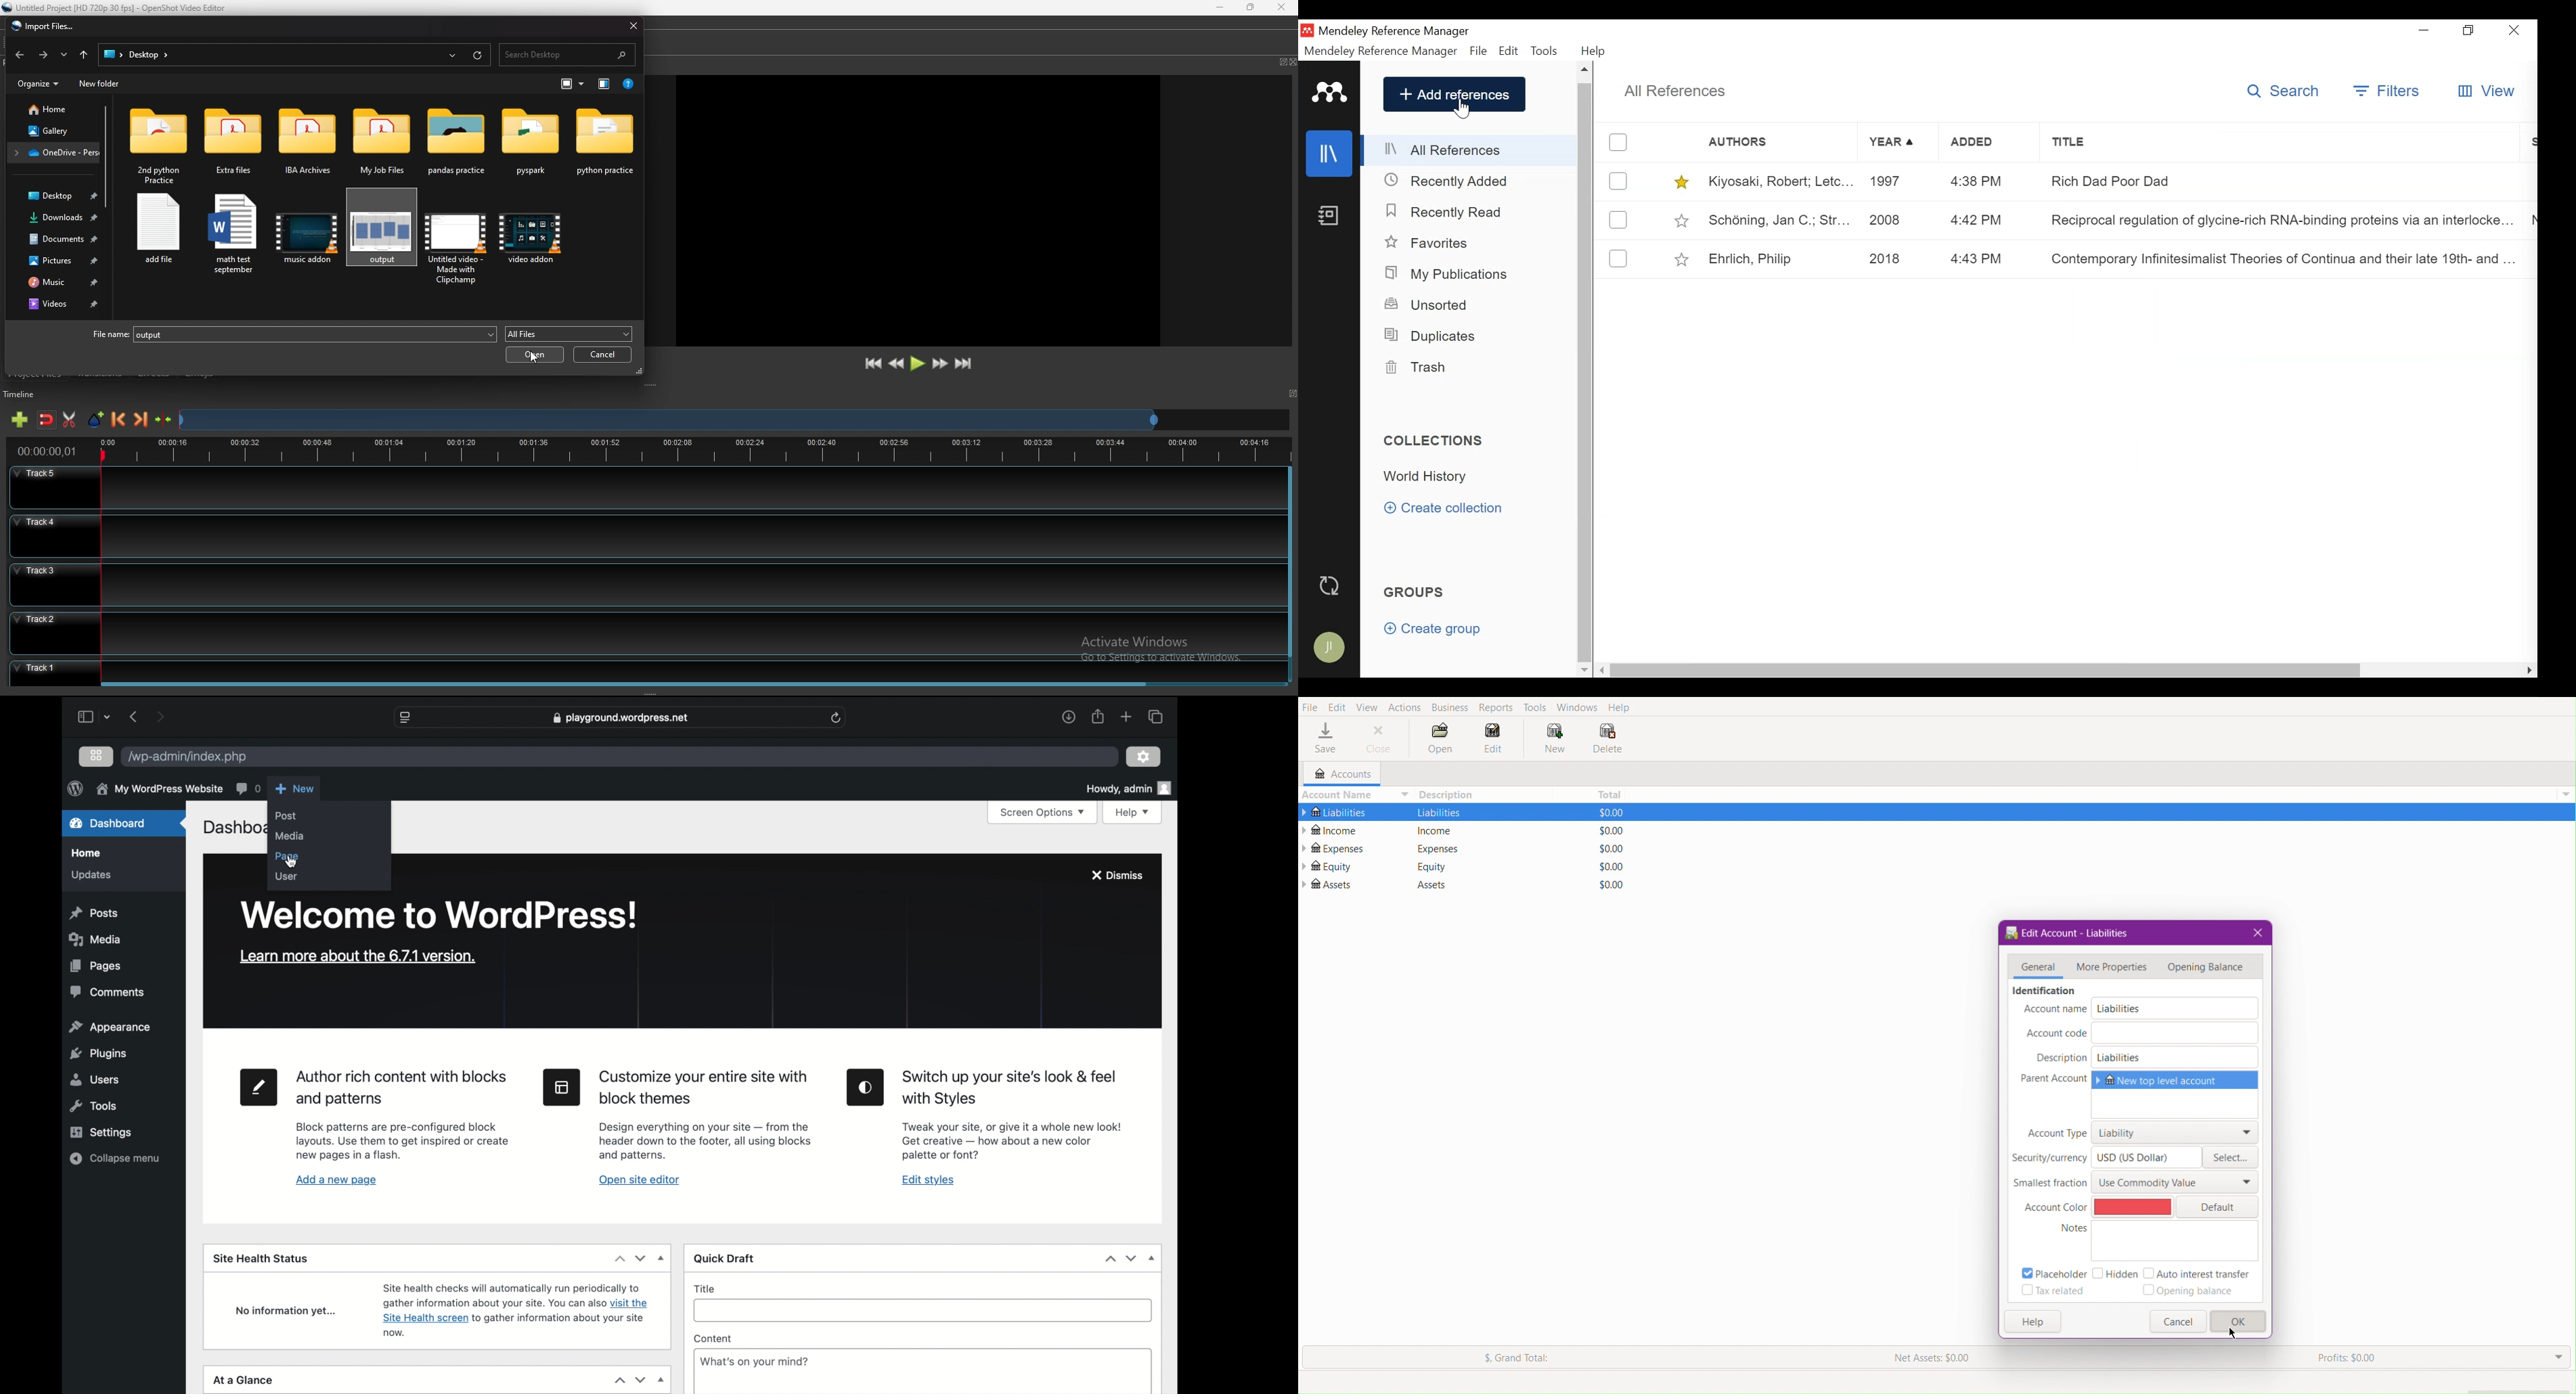 This screenshot has height=1400, width=2576. What do you see at coordinates (2388, 90) in the screenshot?
I see `Filter` at bounding box center [2388, 90].